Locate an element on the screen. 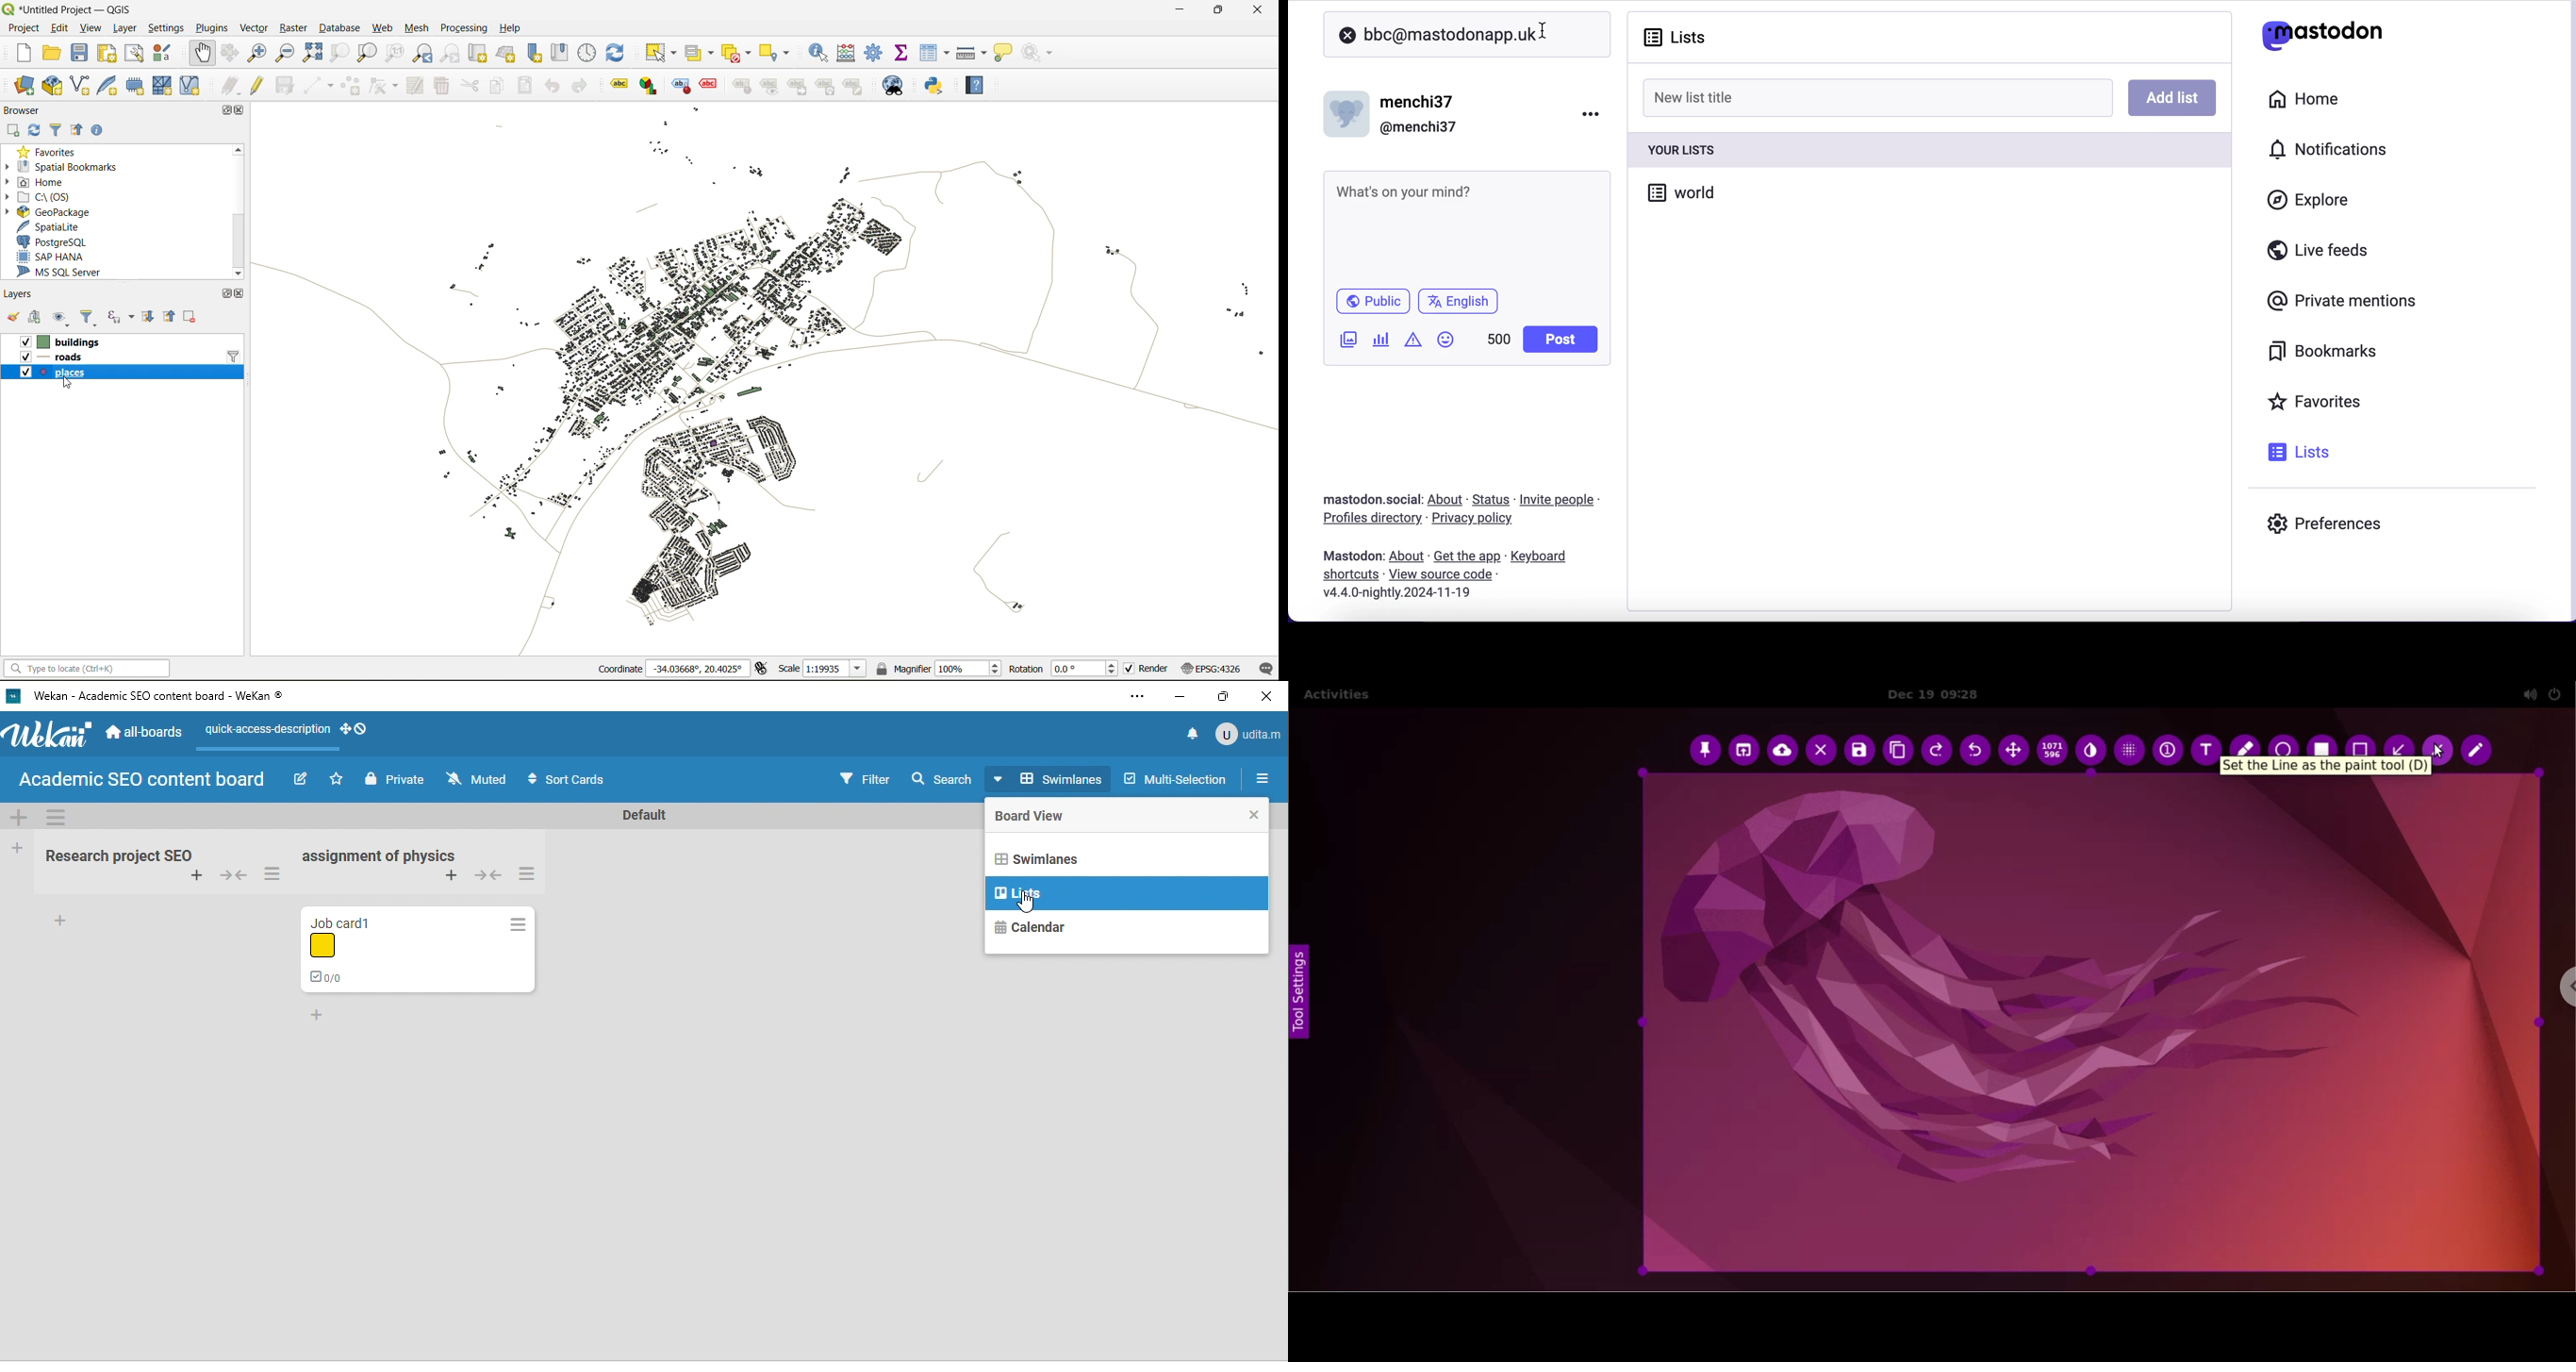  mastodon logo is located at coordinates (2322, 33).